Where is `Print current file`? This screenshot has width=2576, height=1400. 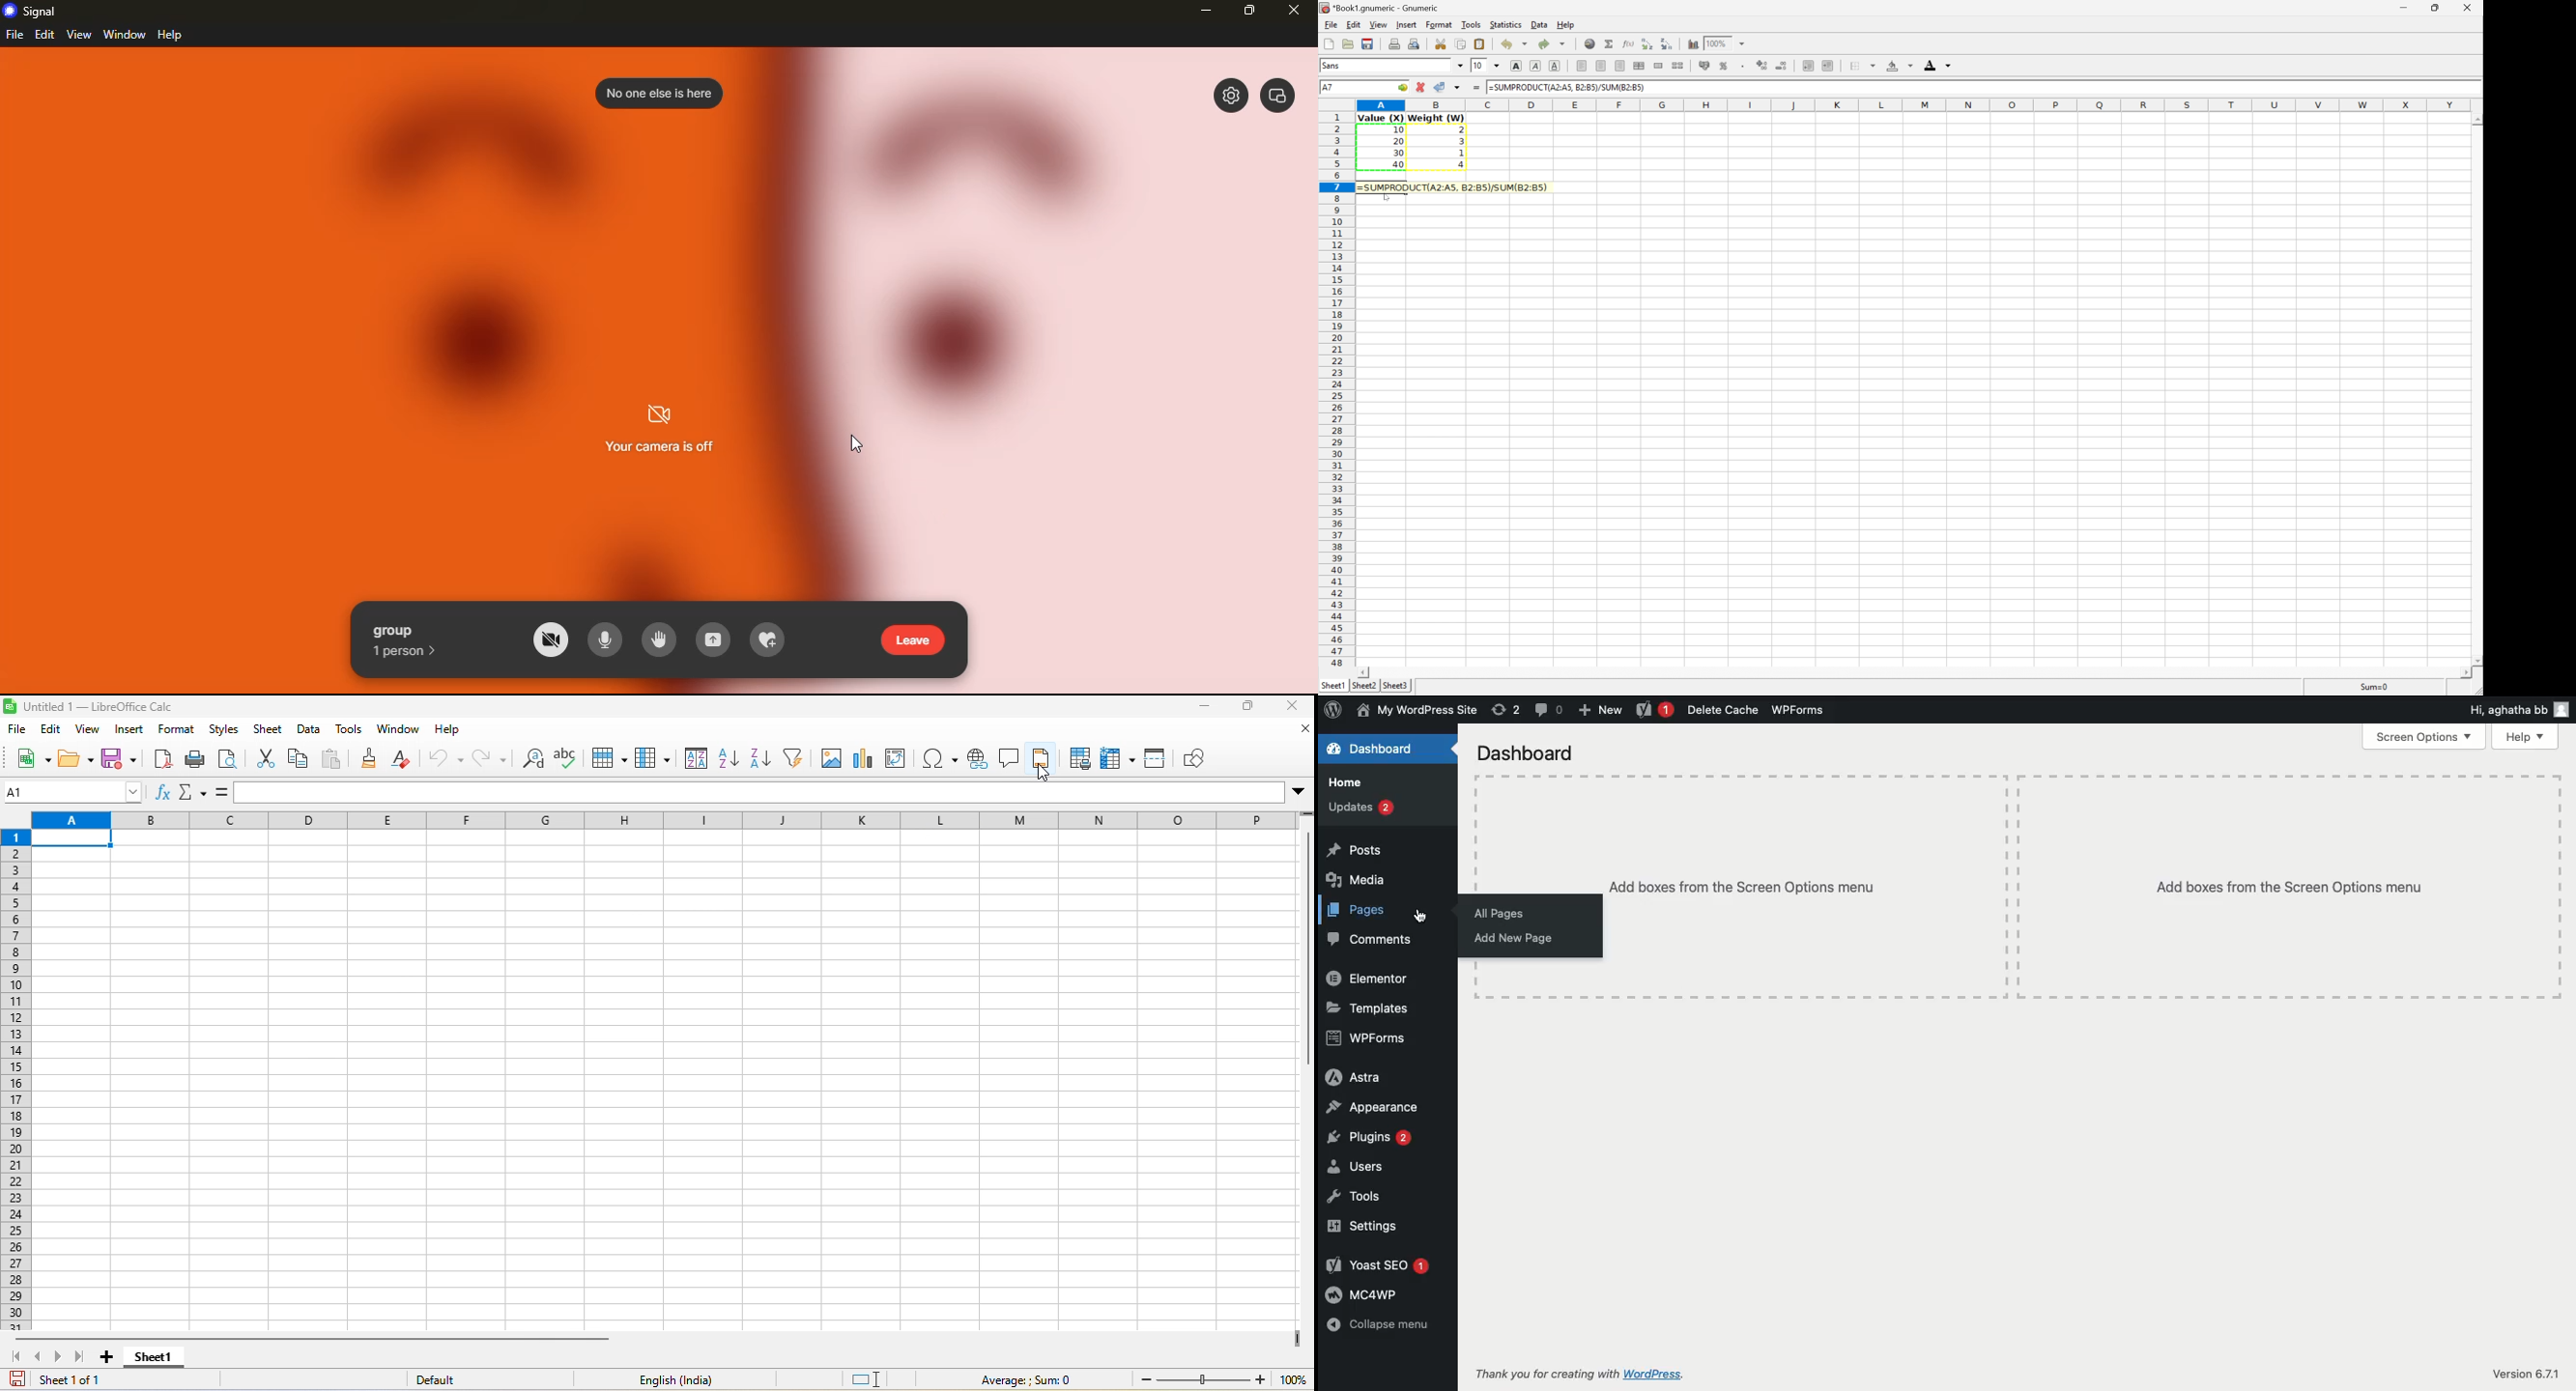 Print current file is located at coordinates (1395, 44).